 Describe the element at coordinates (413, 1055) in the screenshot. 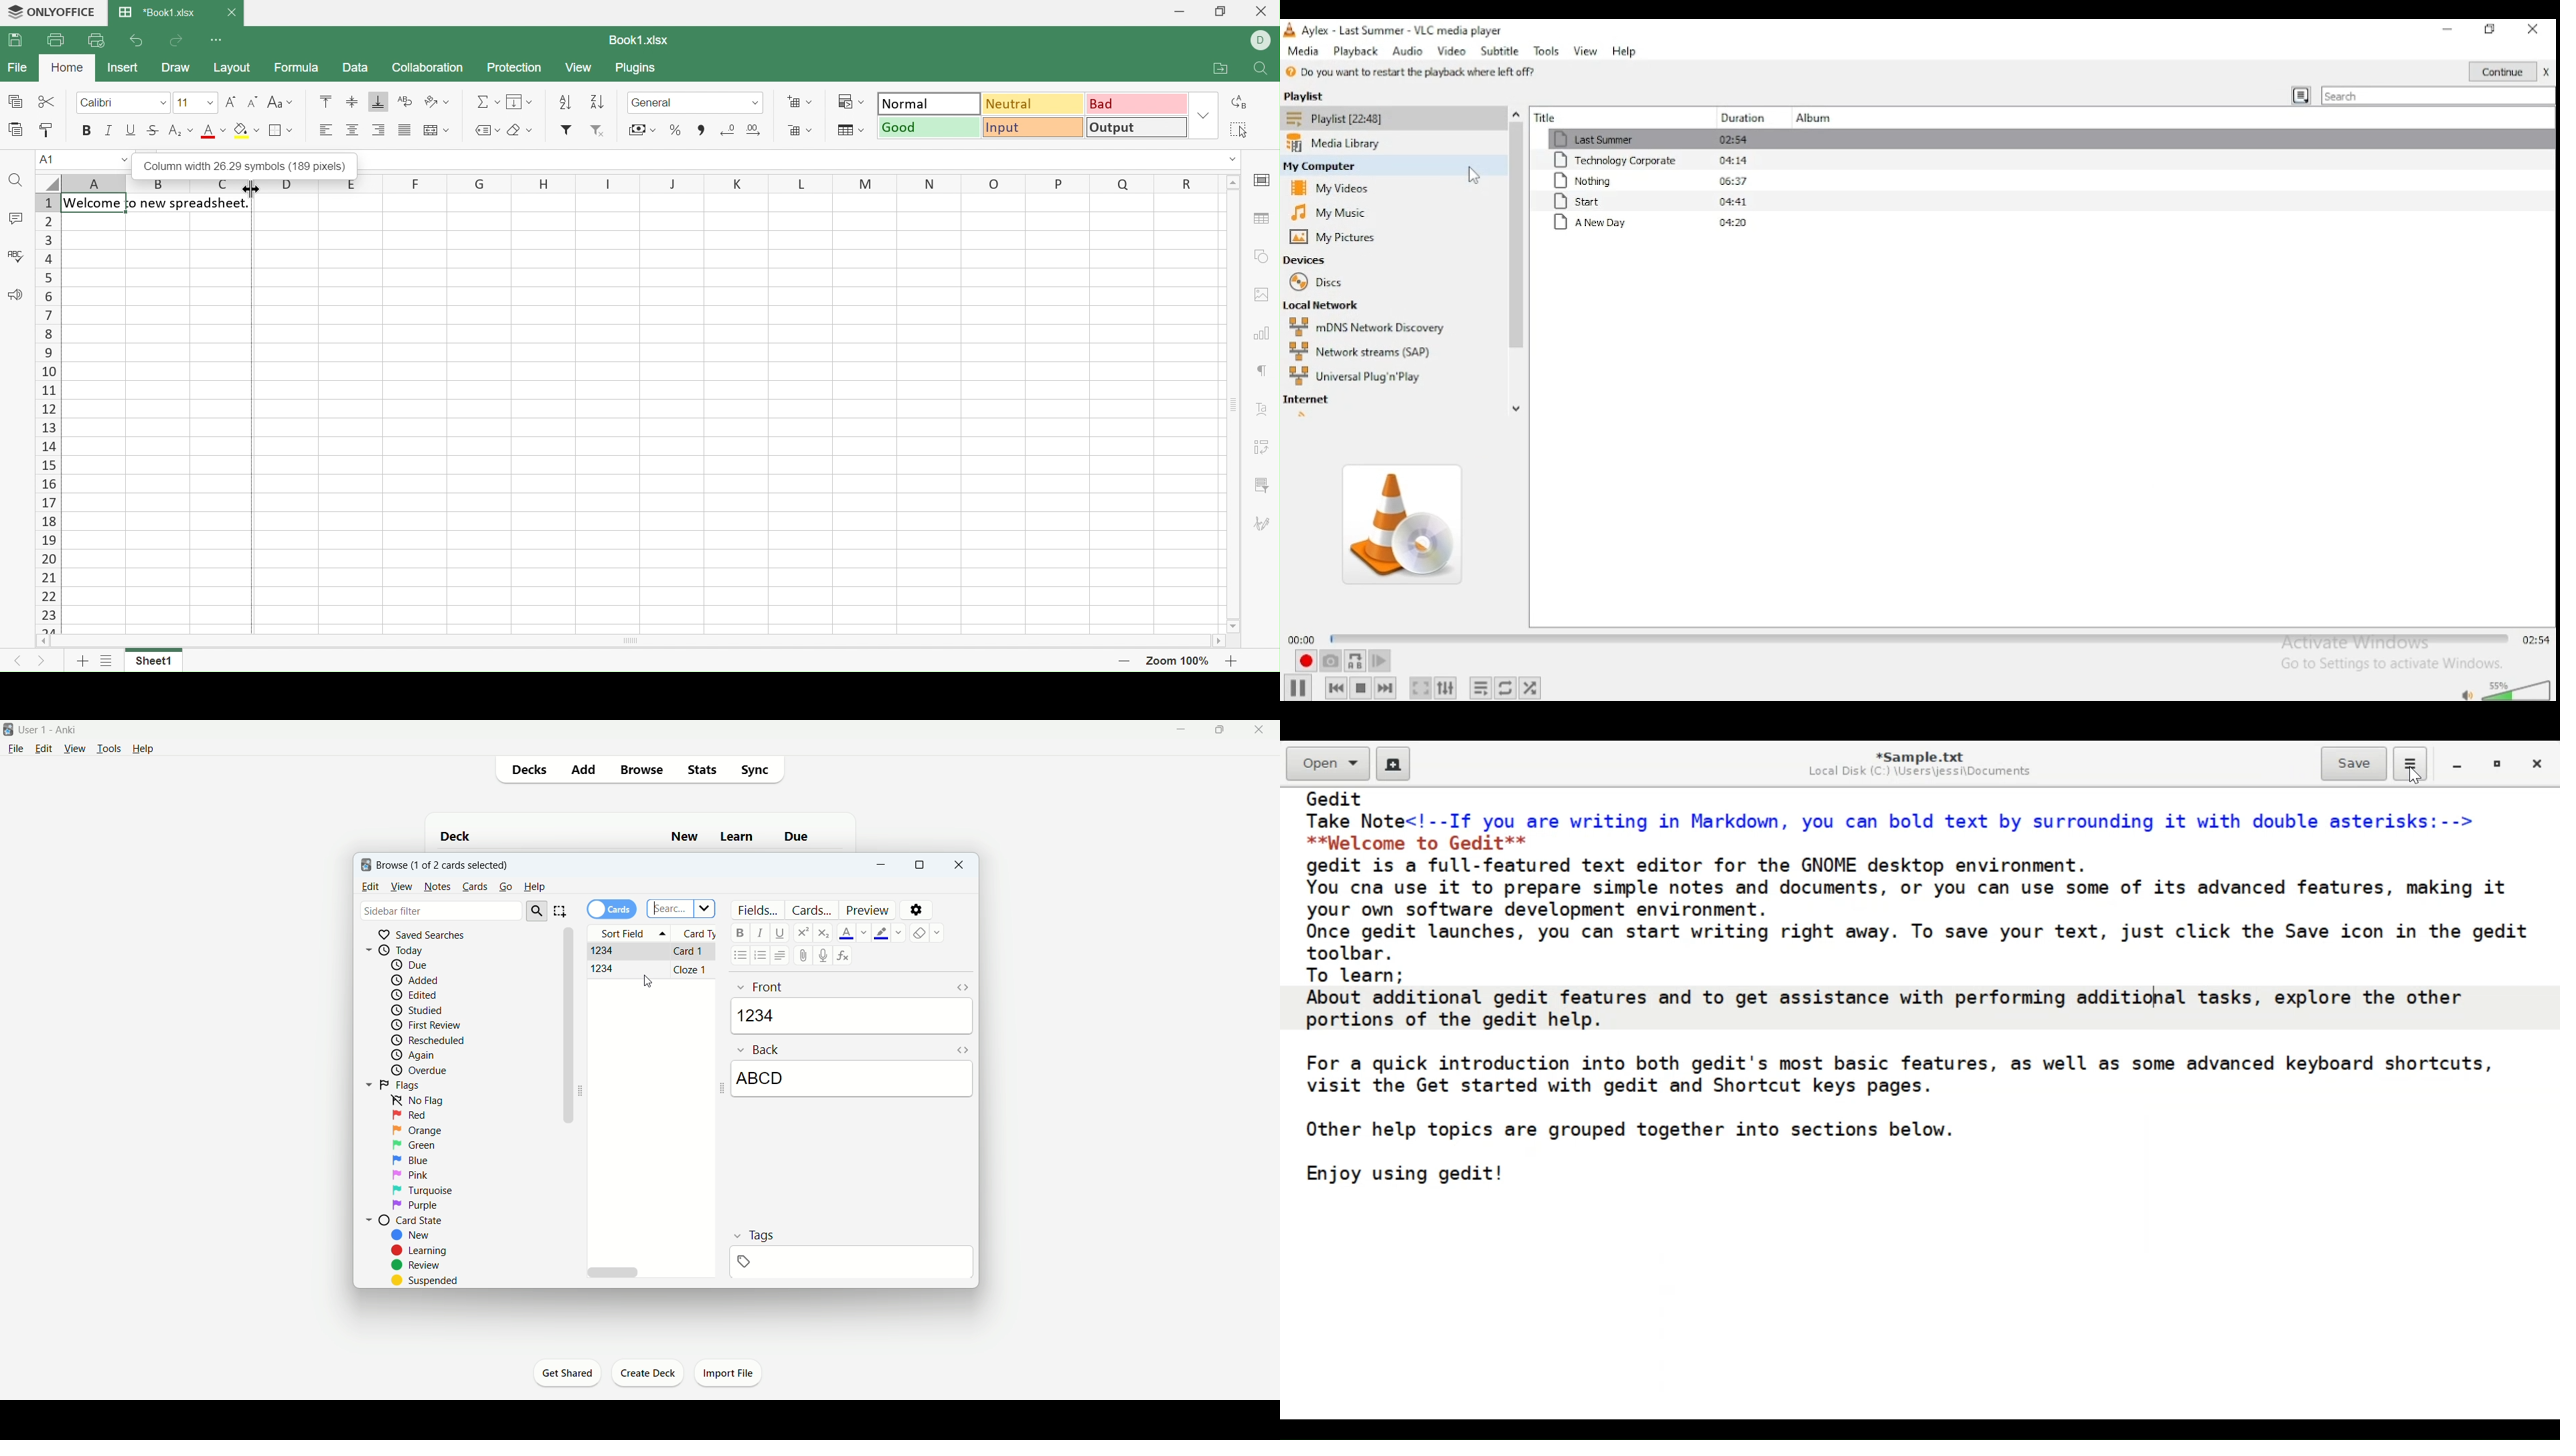

I see `again` at that location.